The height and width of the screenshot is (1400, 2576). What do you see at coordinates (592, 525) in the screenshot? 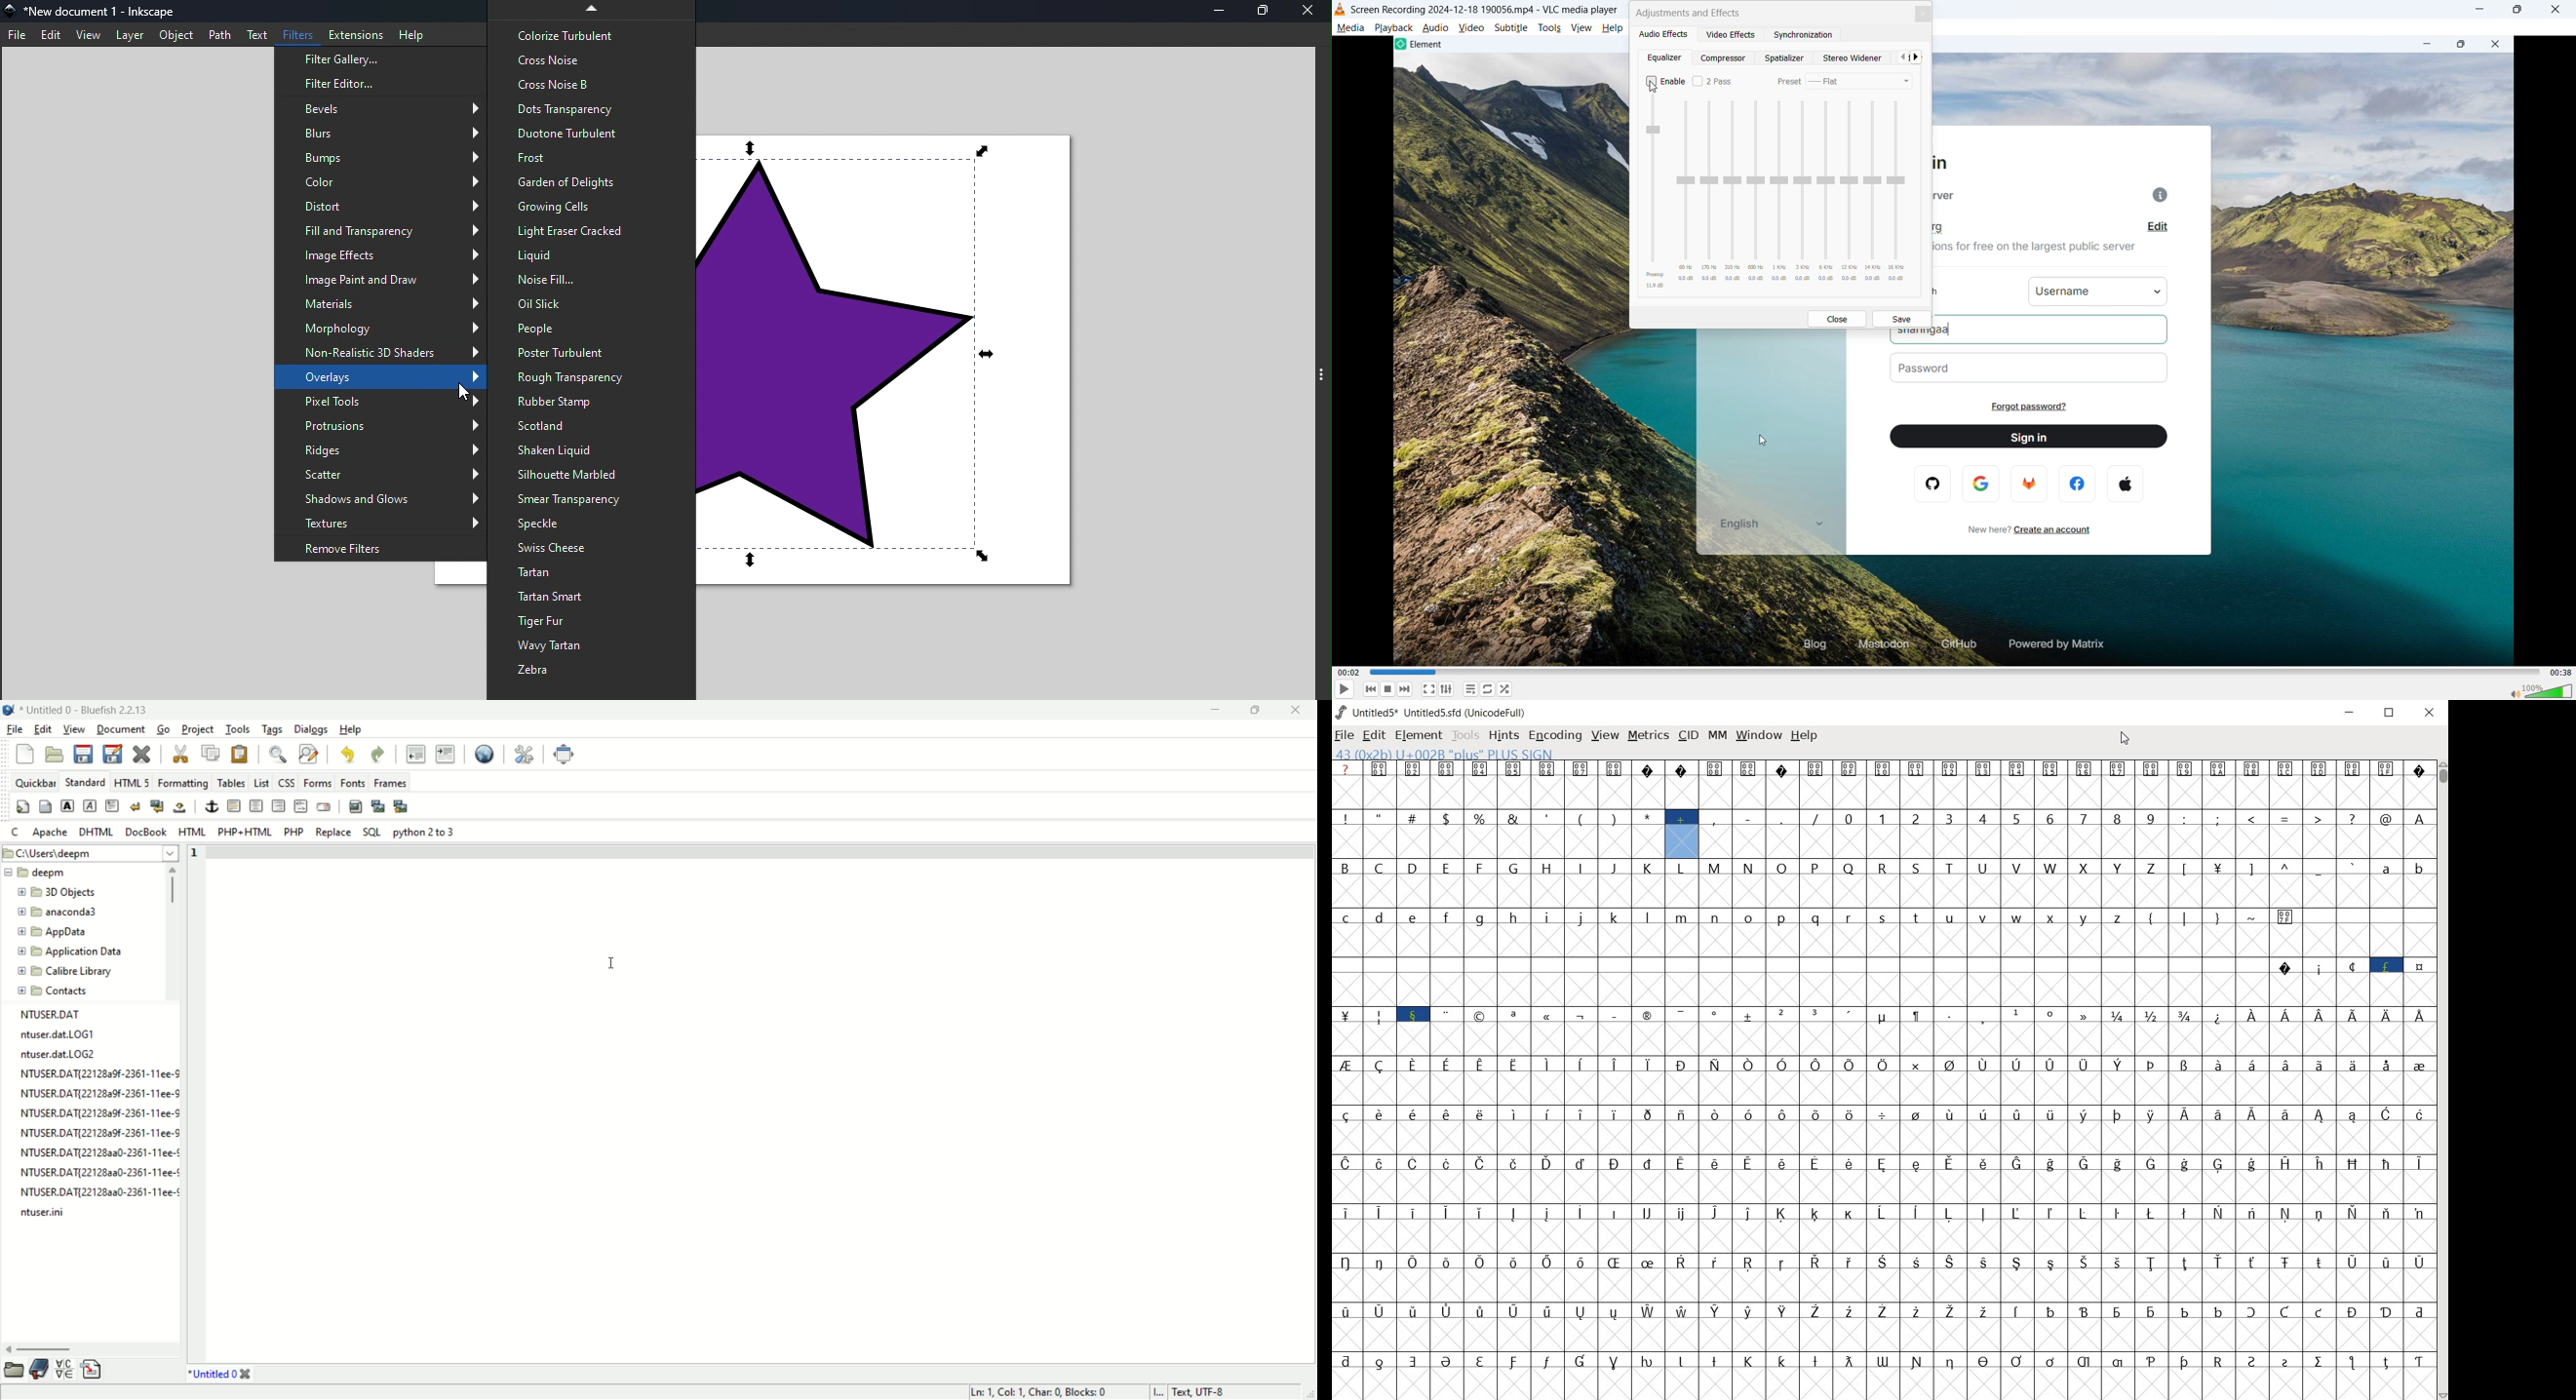
I see `Speckle` at bounding box center [592, 525].